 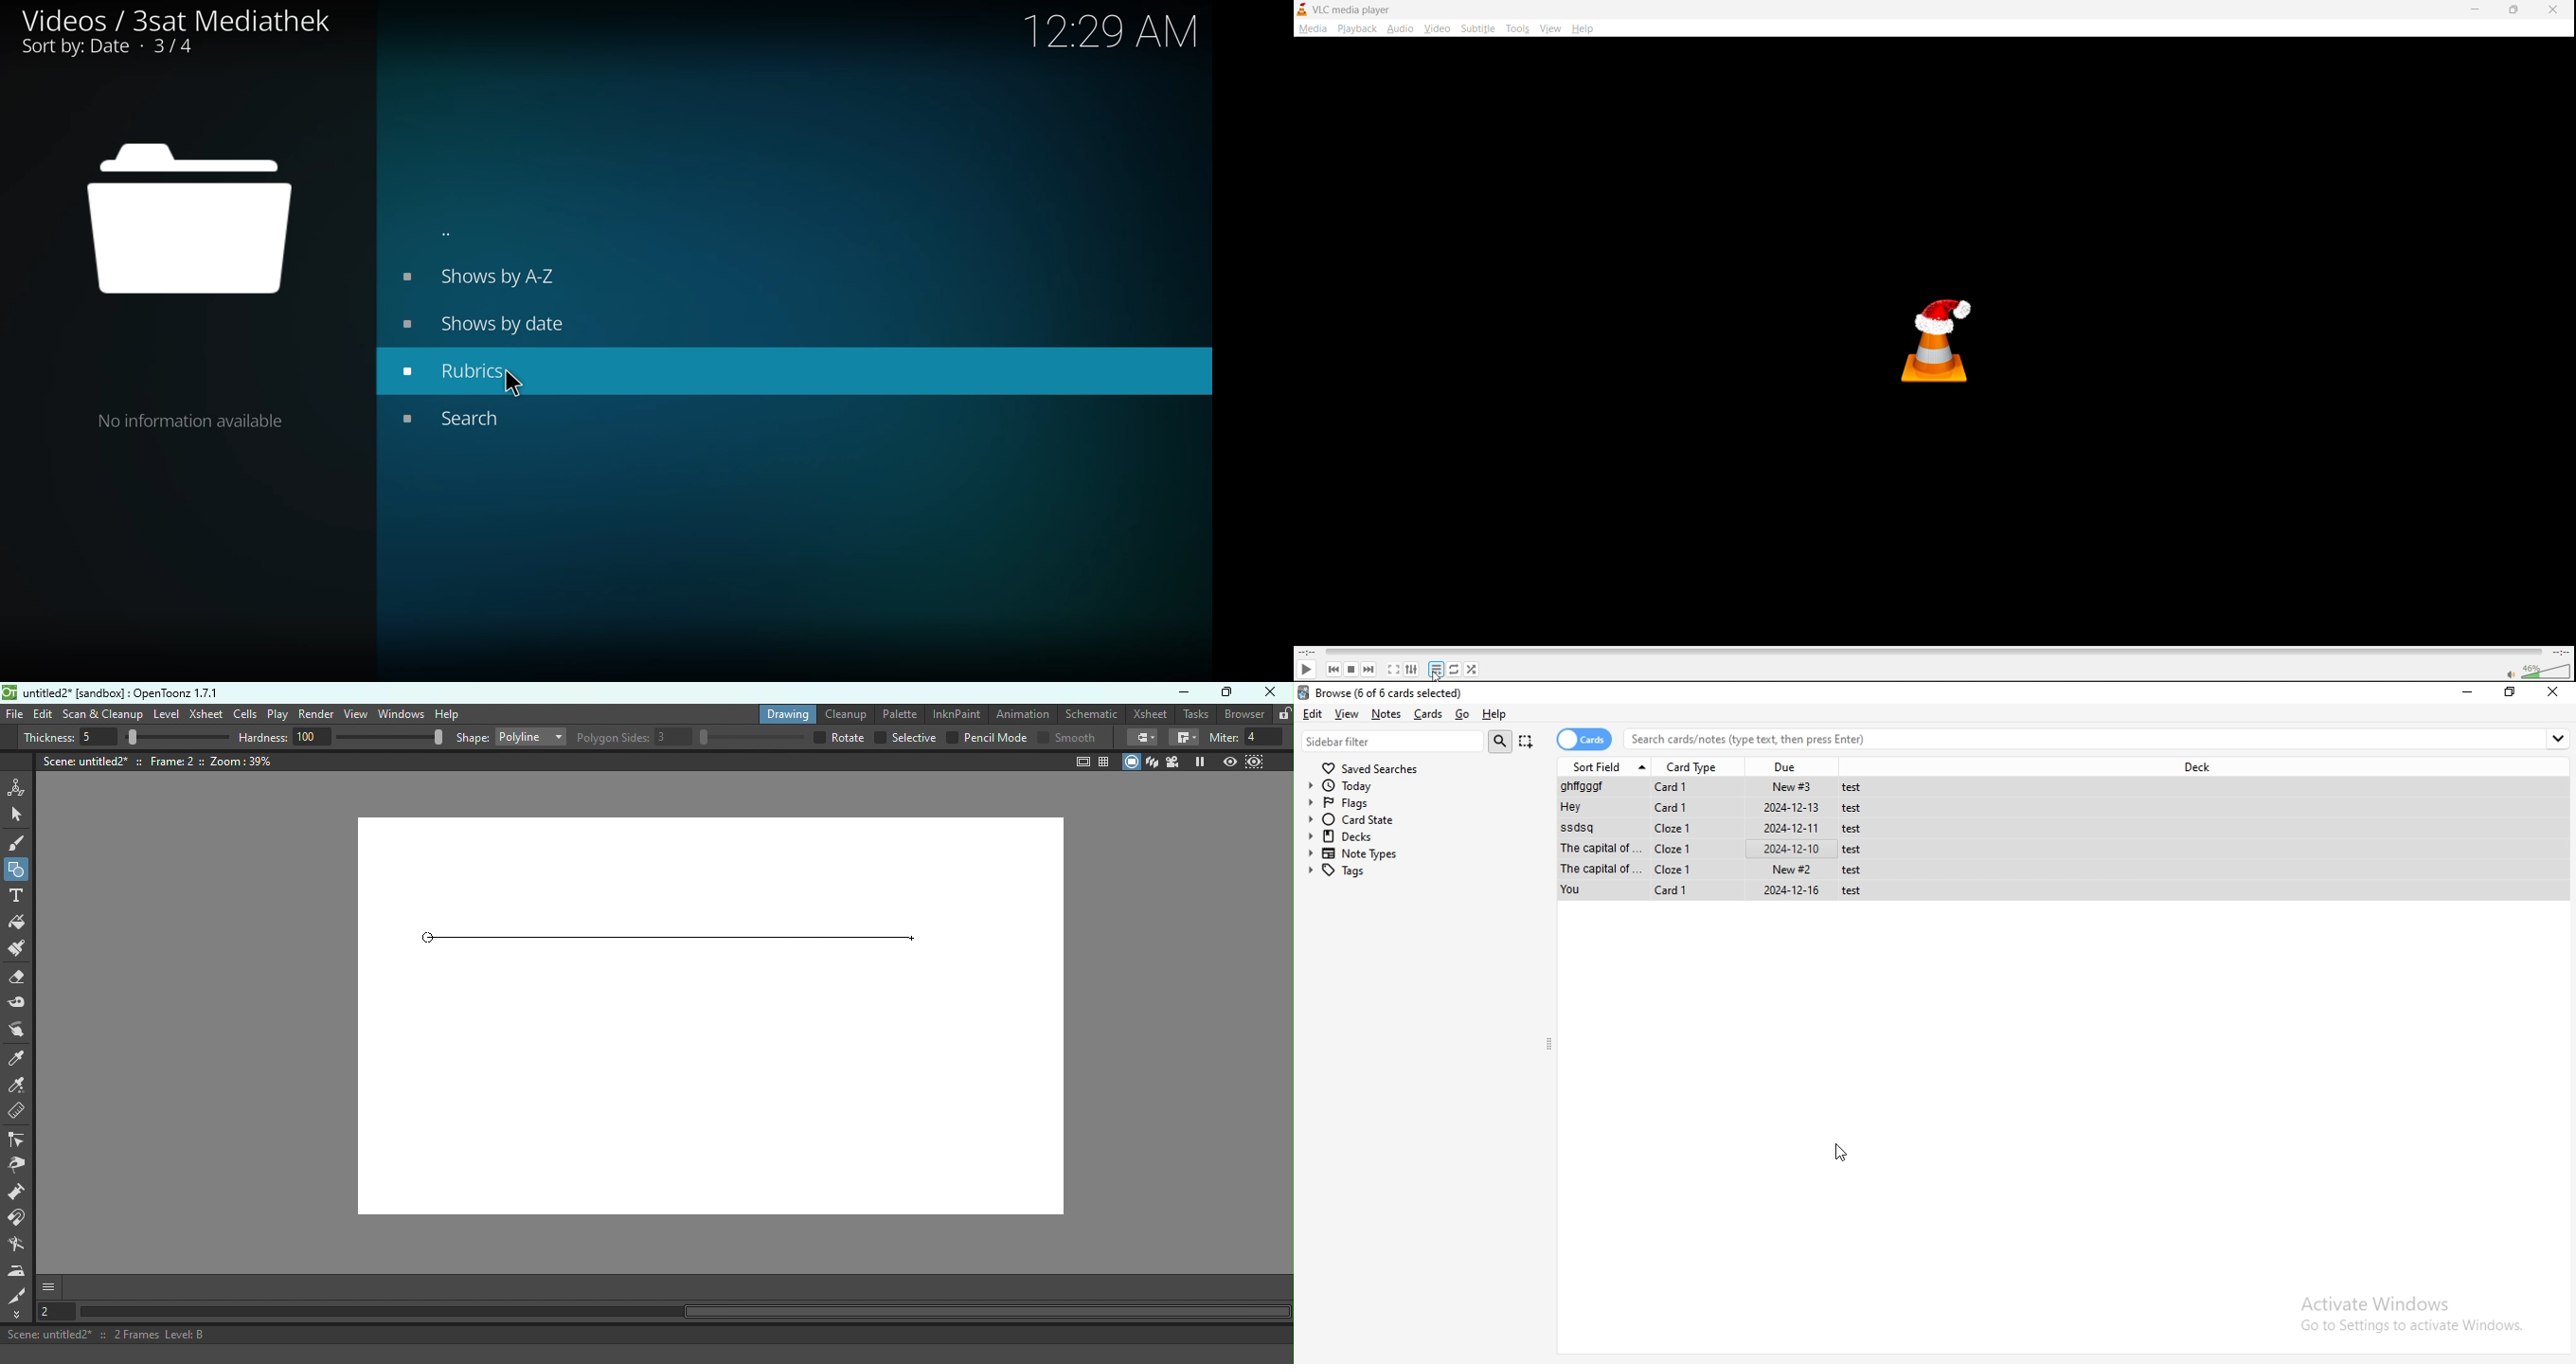 What do you see at coordinates (1420, 872) in the screenshot?
I see `tags` at bounding box center [1420, 872].